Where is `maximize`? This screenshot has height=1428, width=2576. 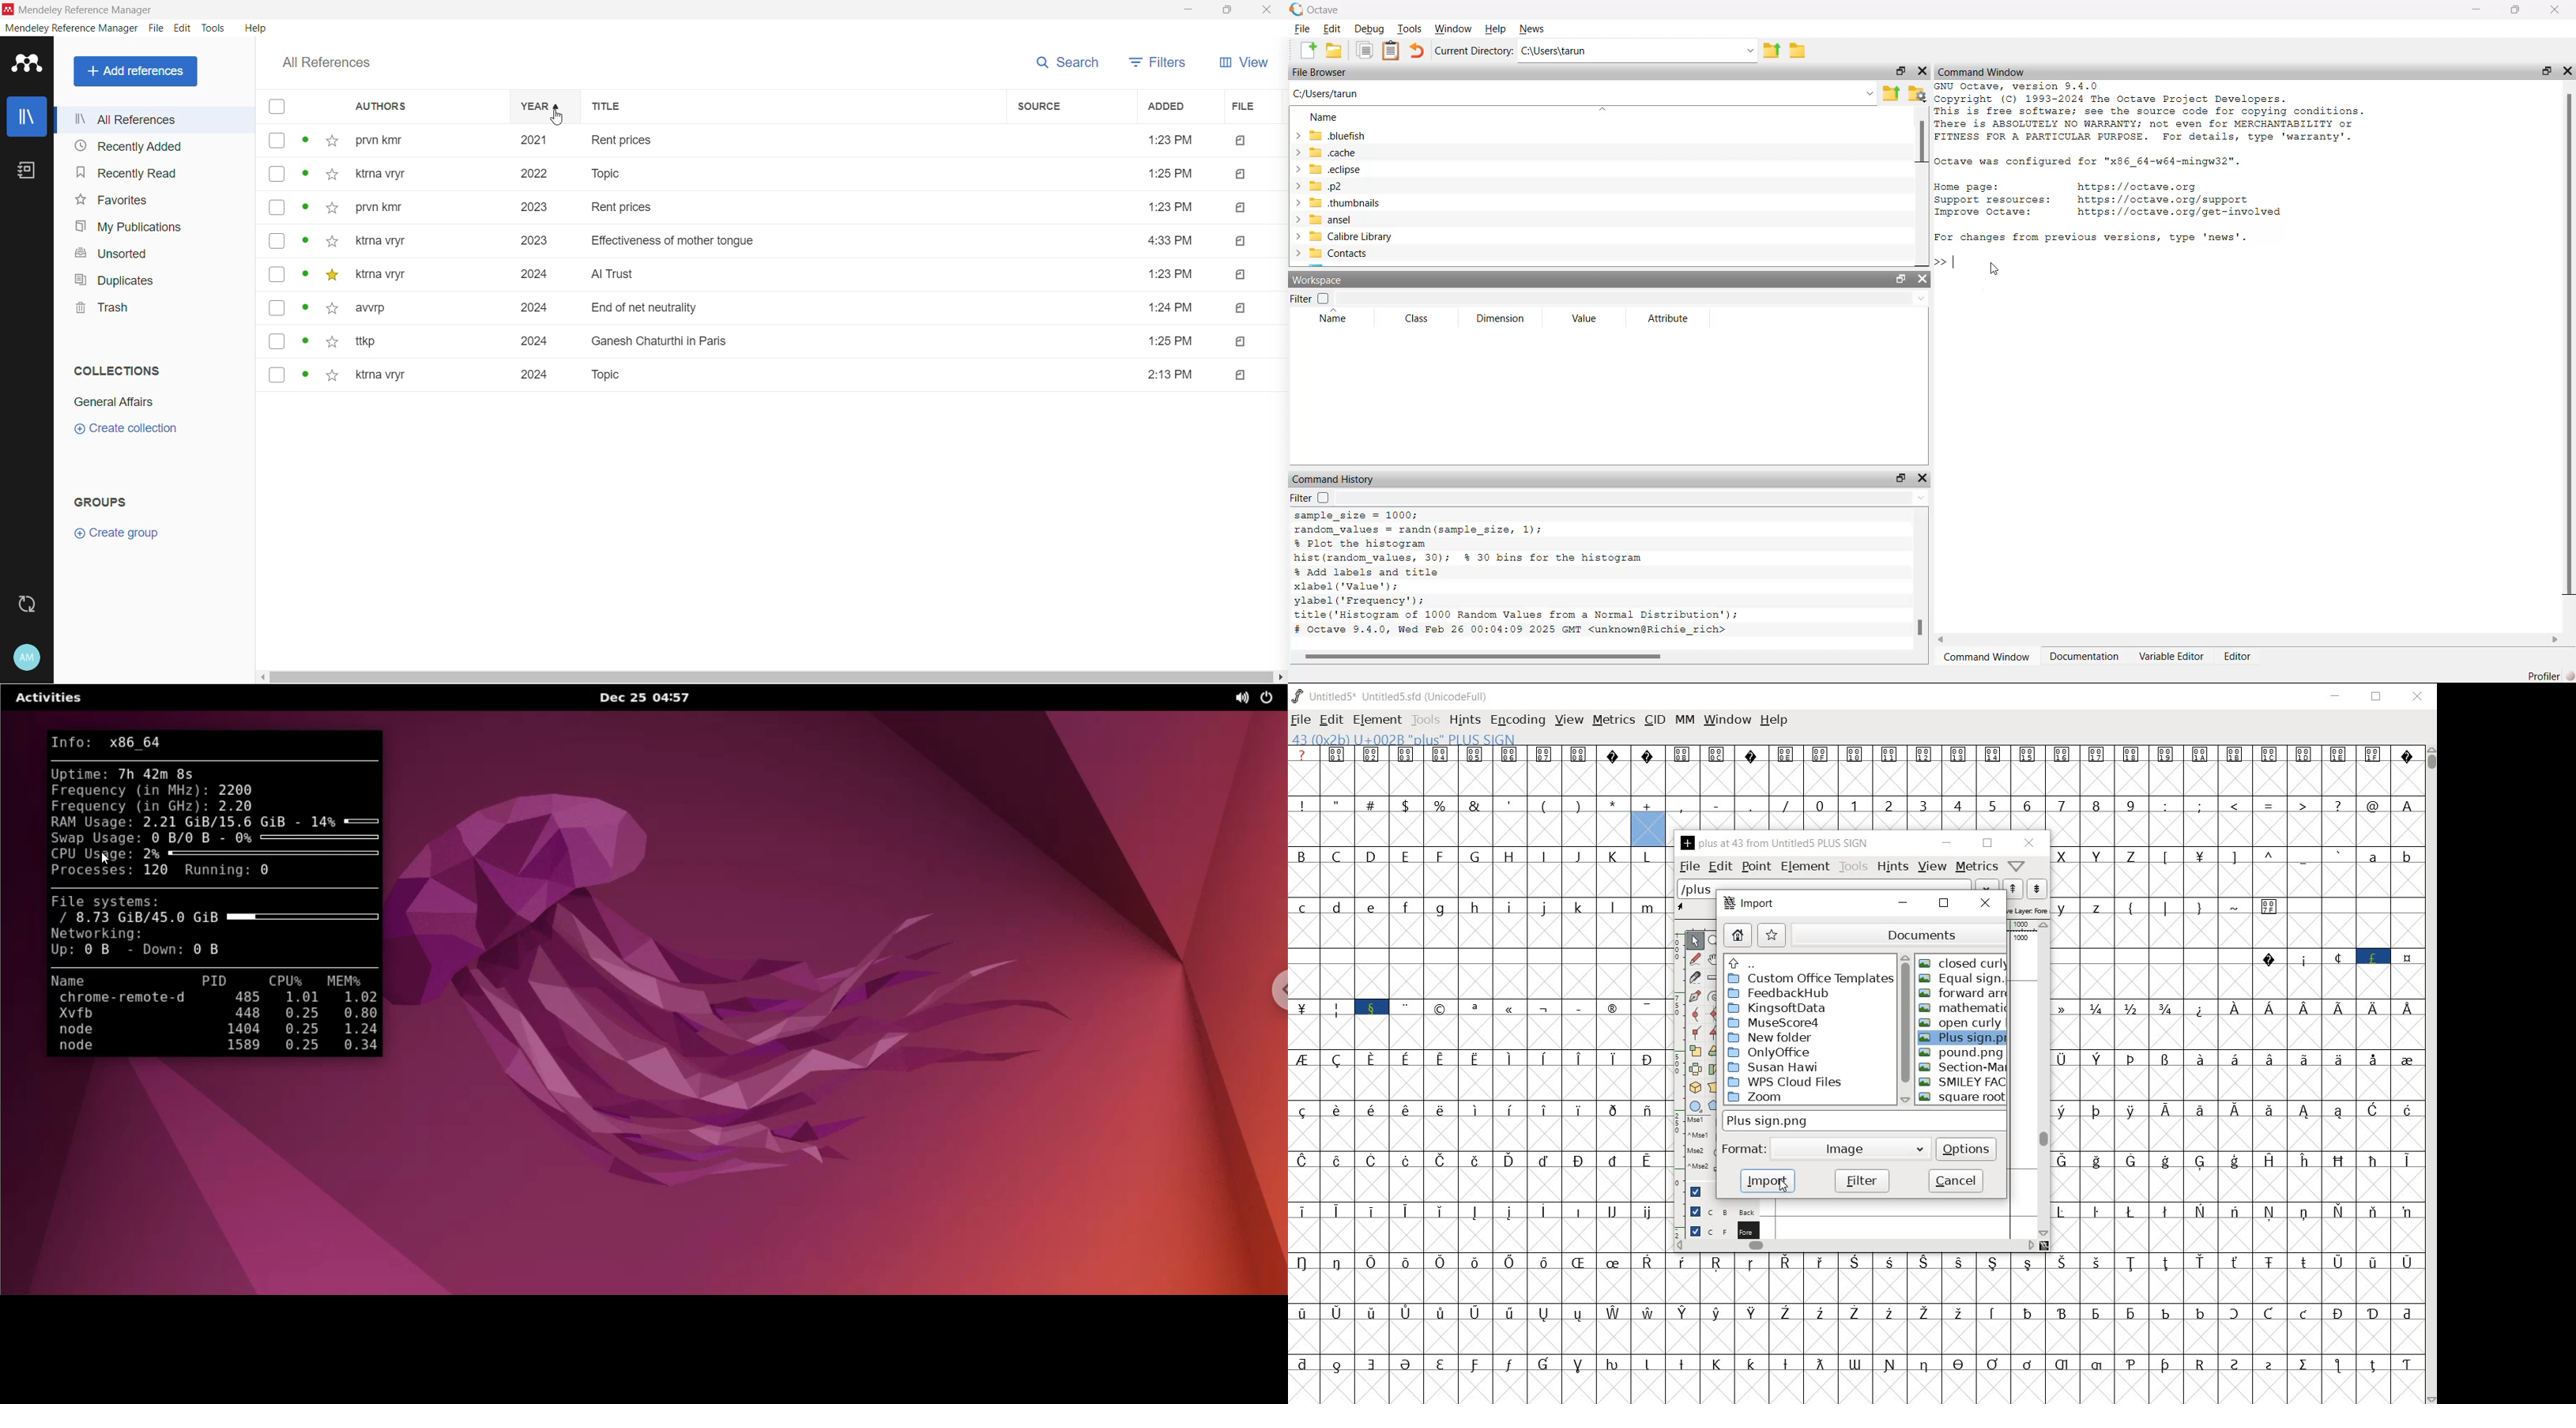 maximize is located at coordinates (1898, 479).